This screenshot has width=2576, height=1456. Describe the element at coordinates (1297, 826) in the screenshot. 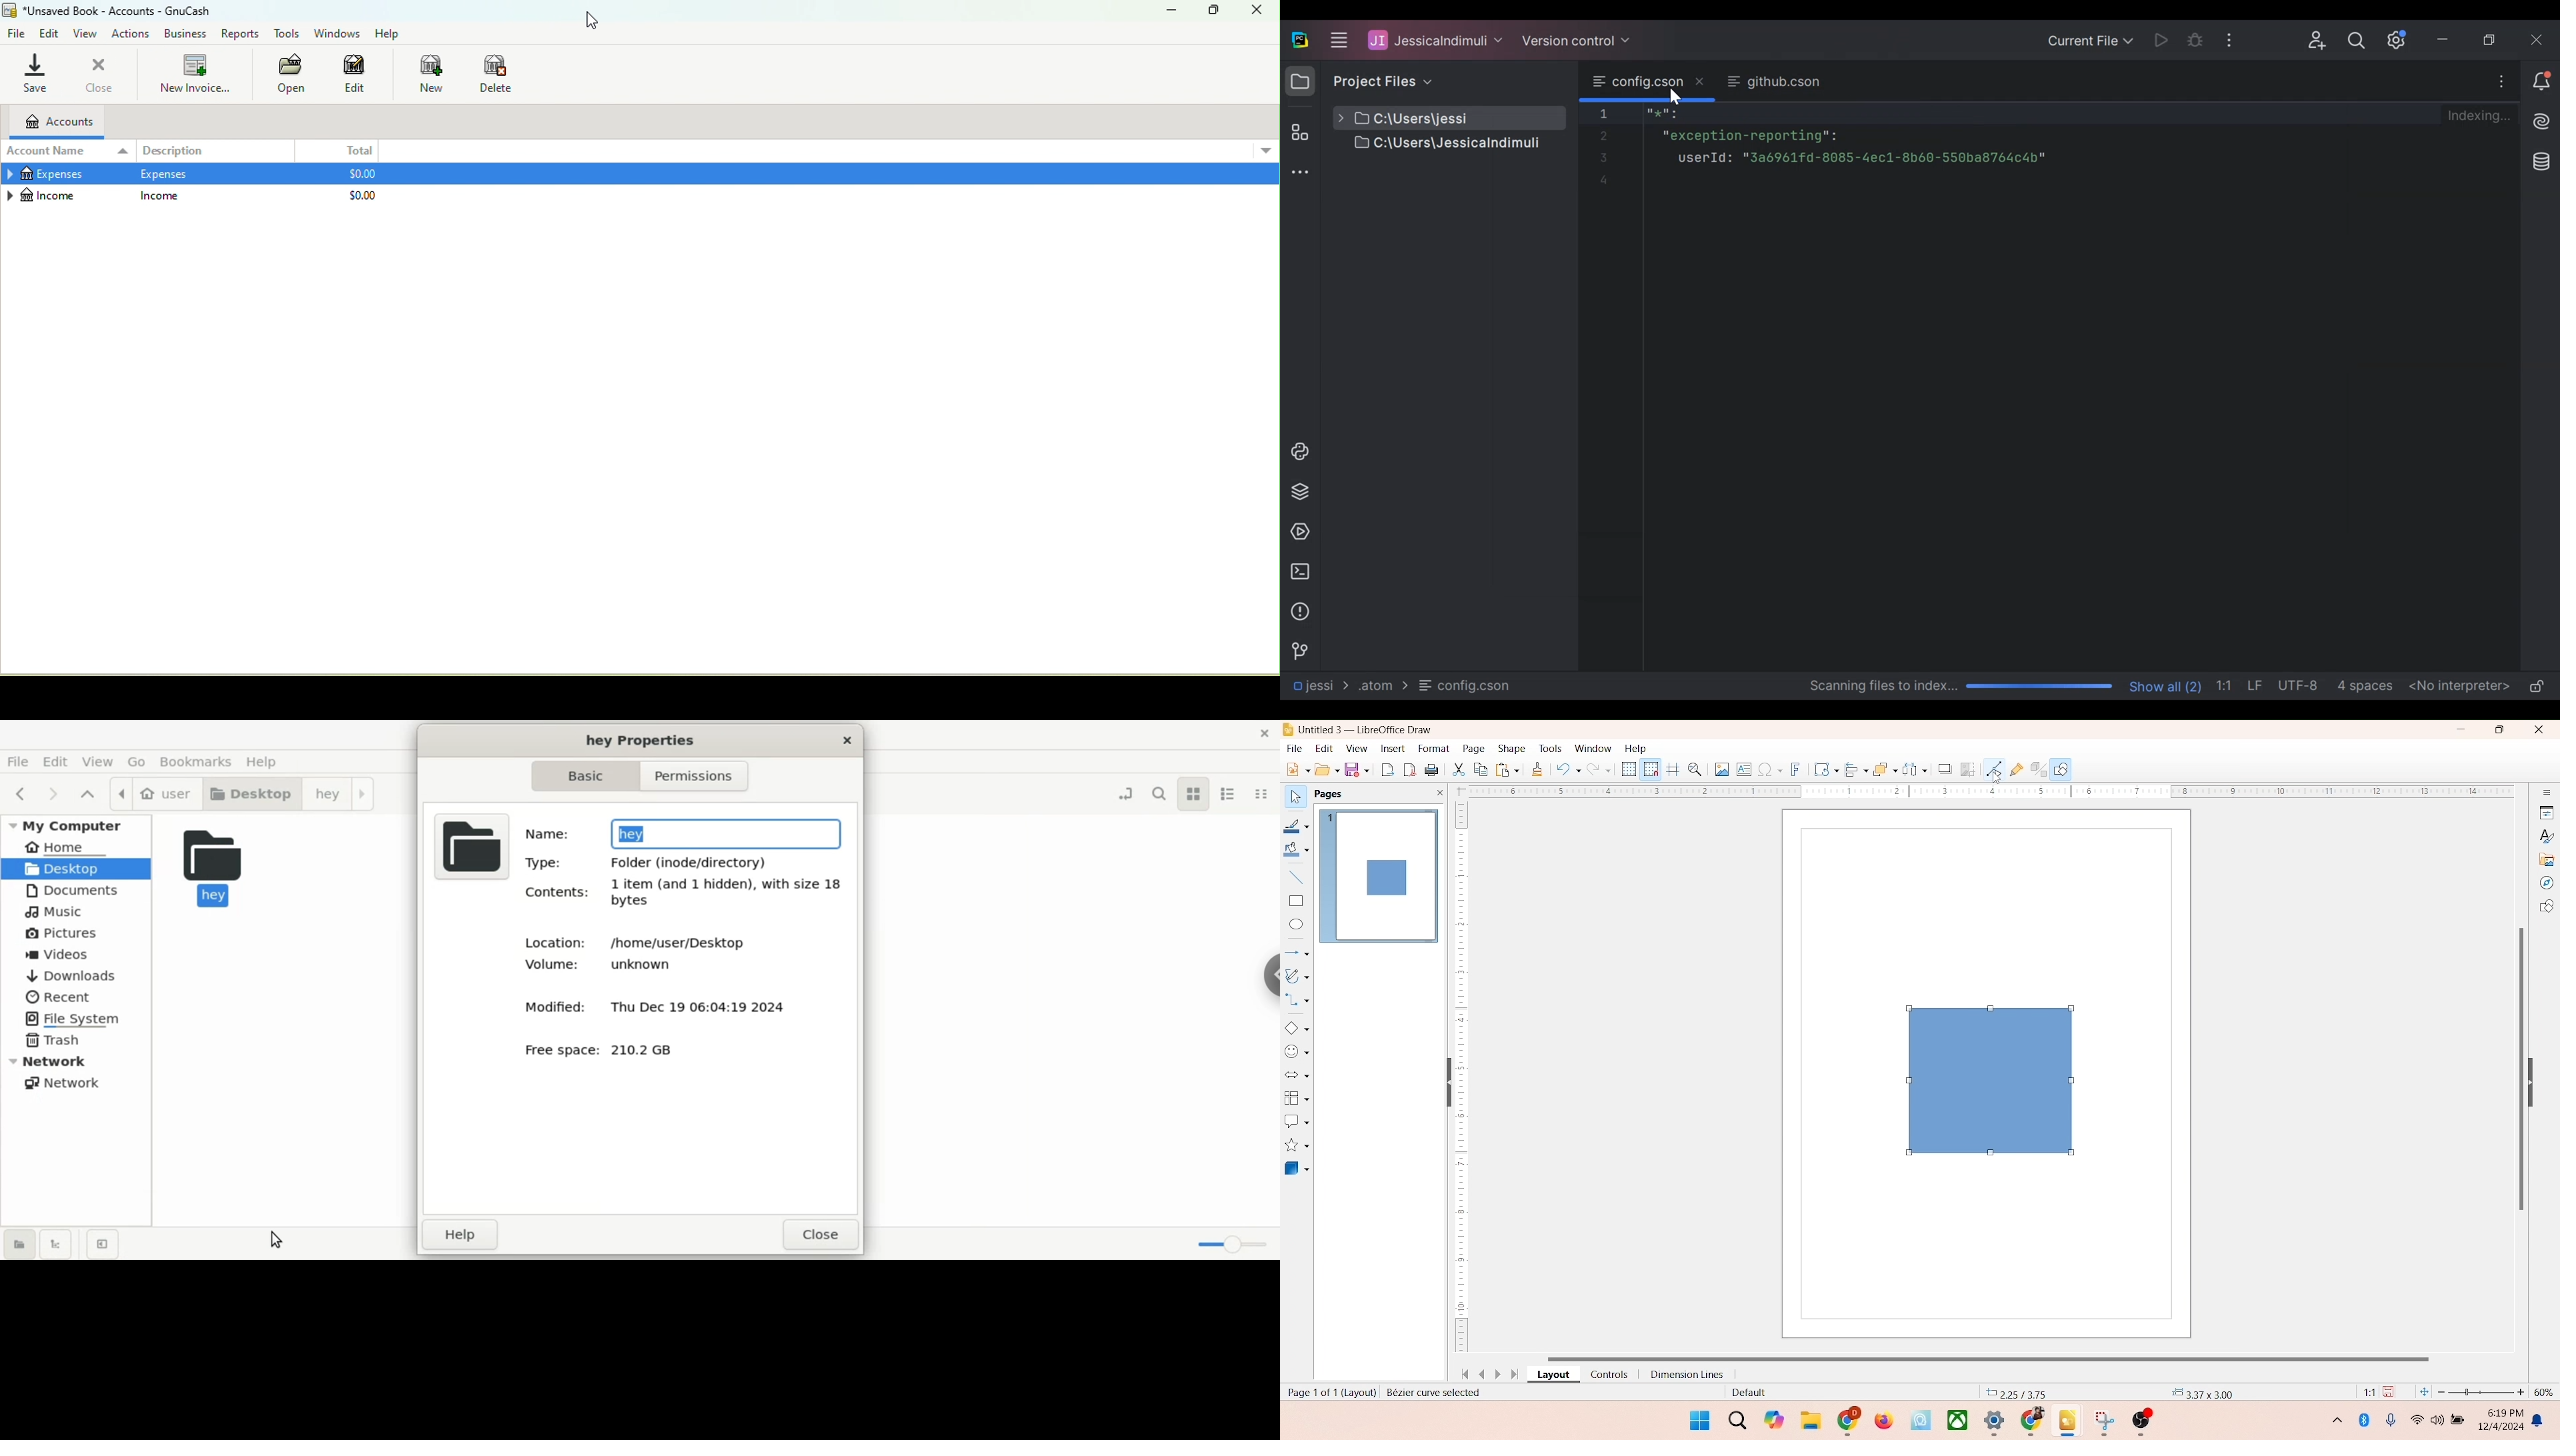

I see `line color` at that location.